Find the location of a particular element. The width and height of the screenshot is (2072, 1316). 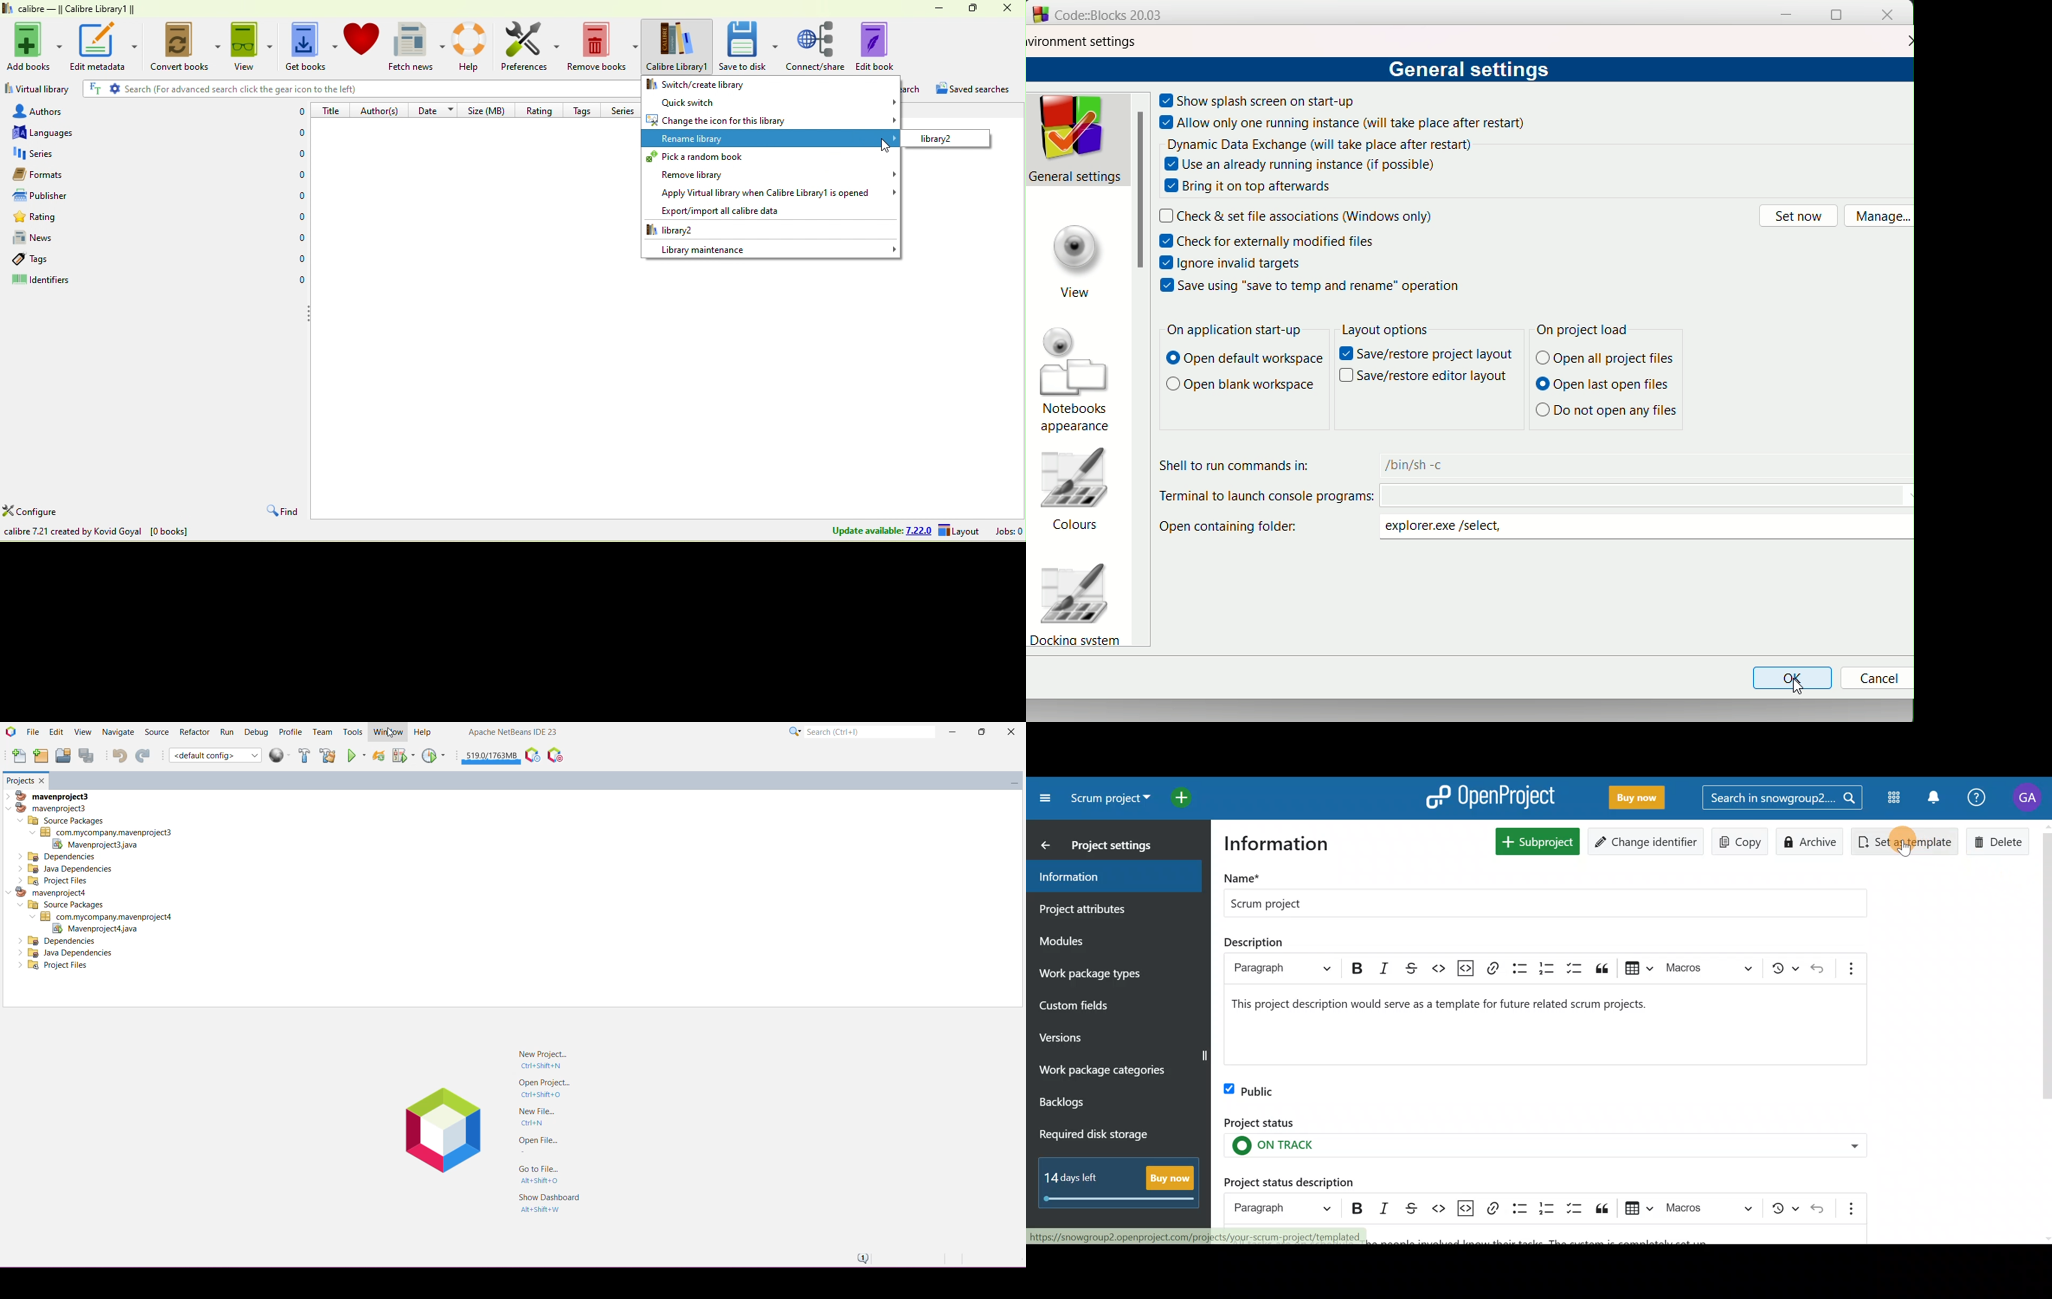

Code:Blocks 20.03 is located at coordinates (1119, 15).